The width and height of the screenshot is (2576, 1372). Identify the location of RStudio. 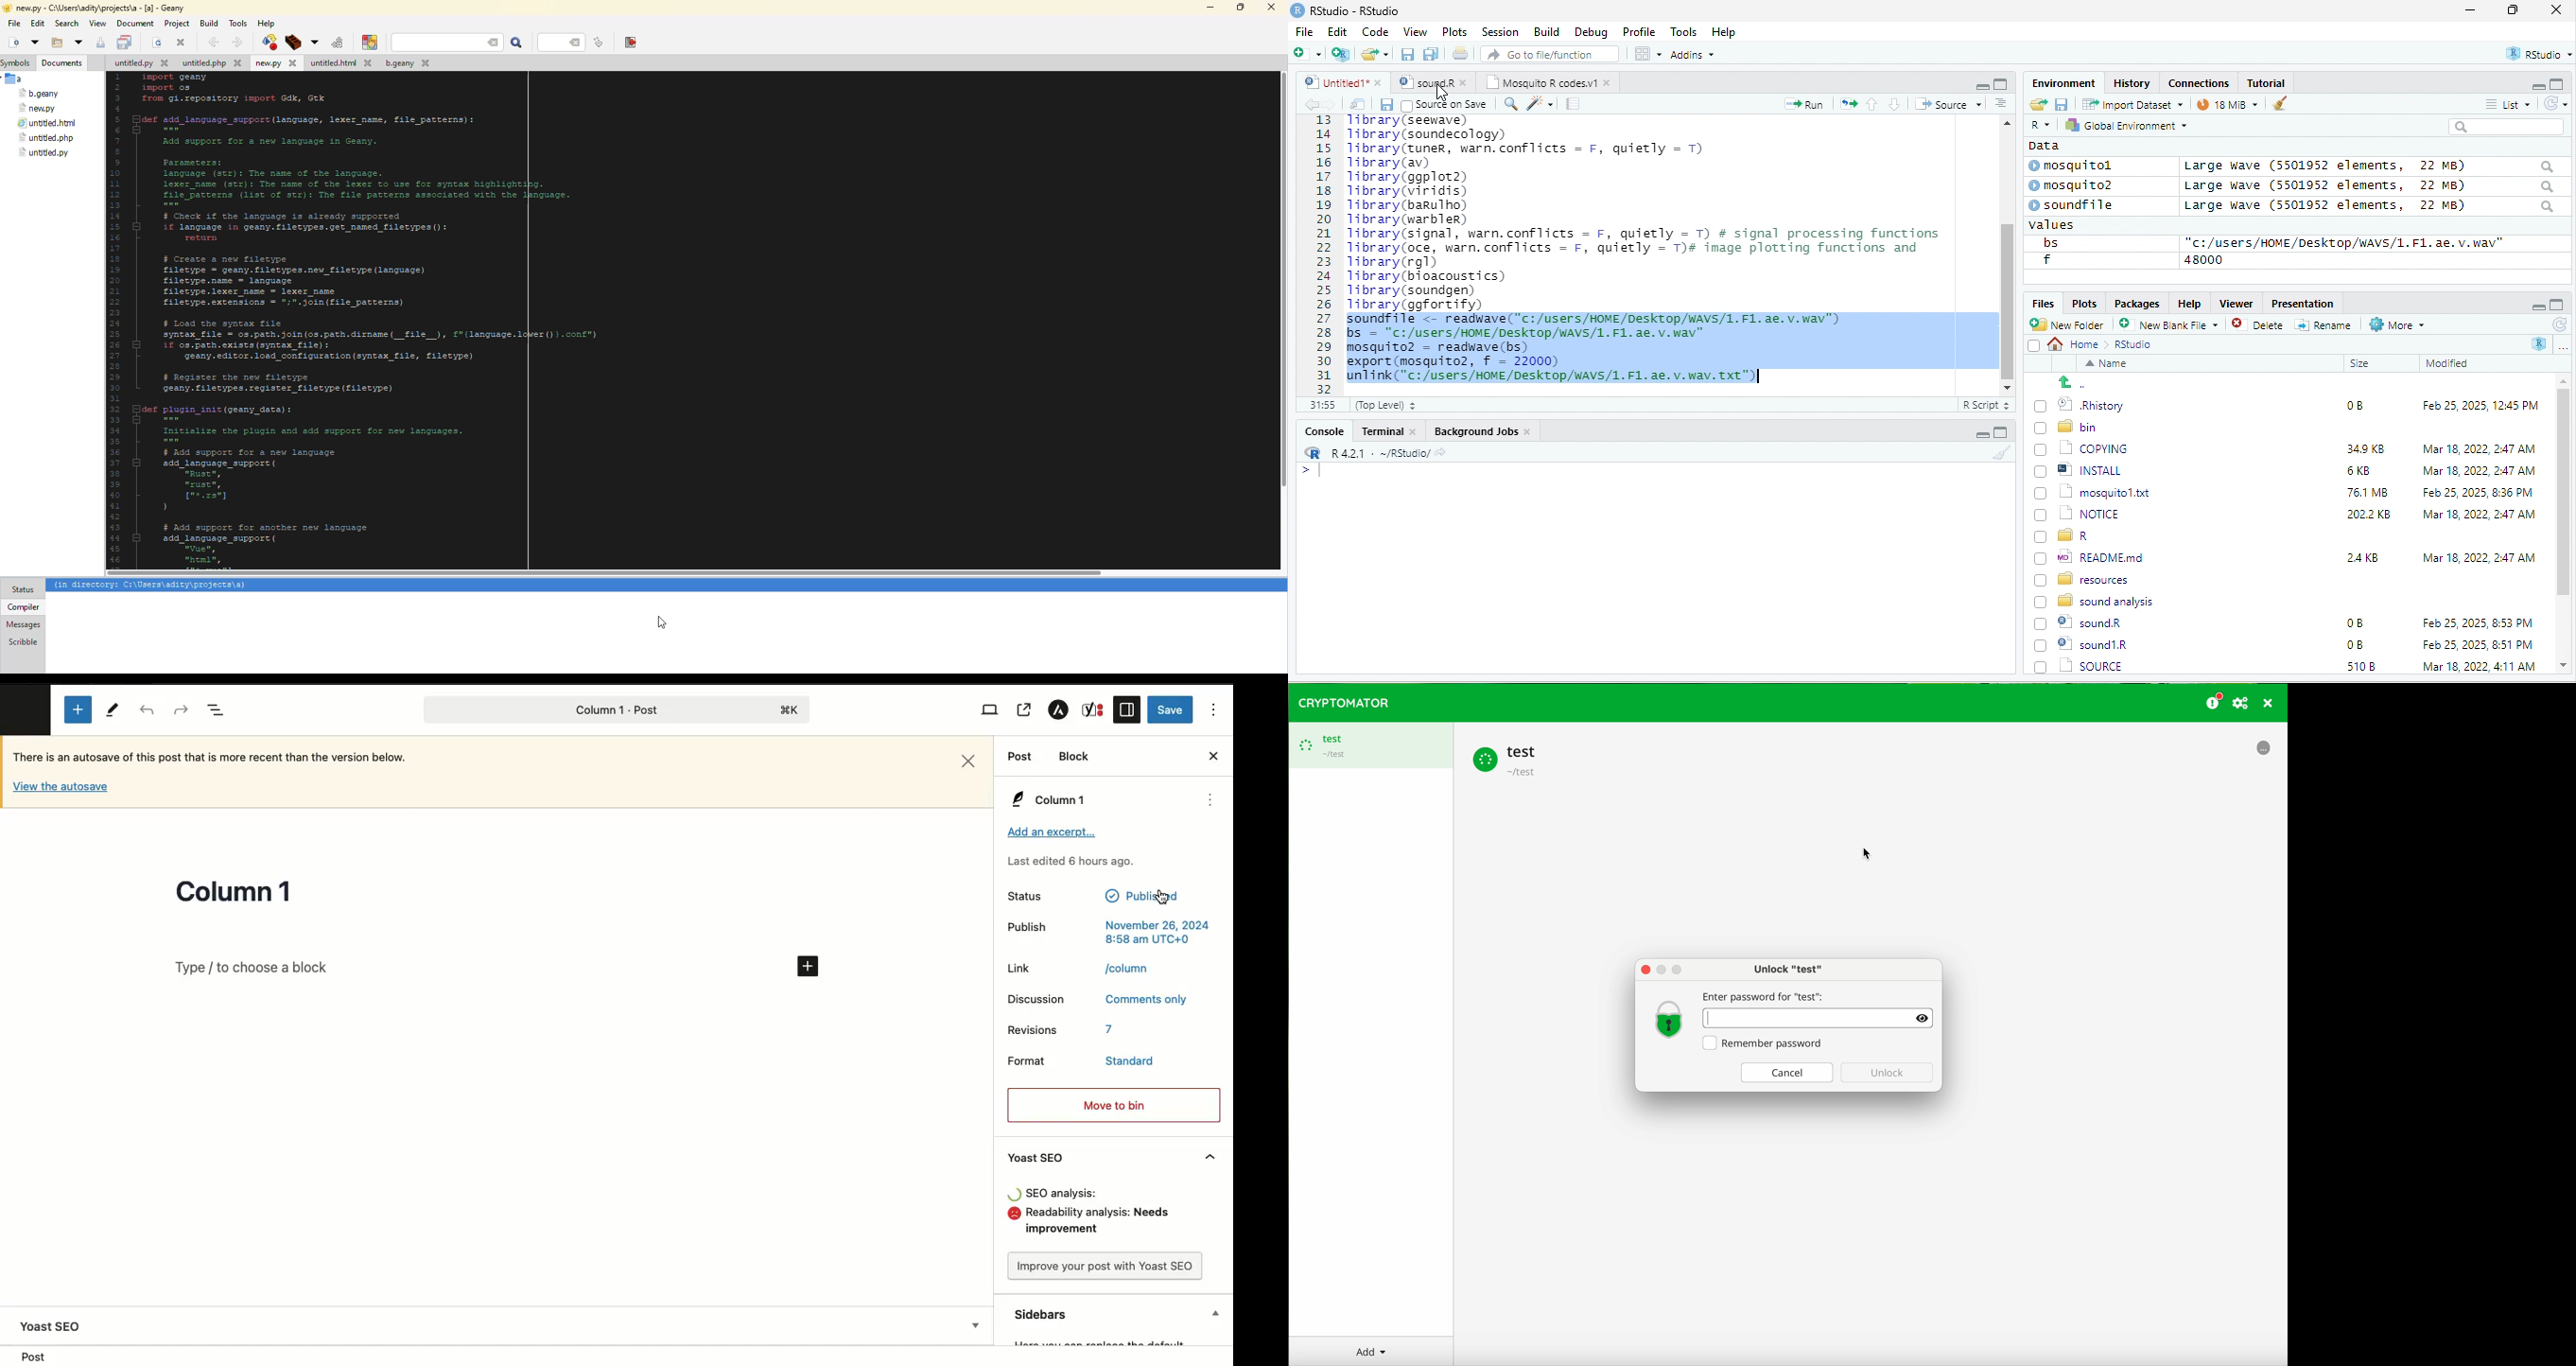
(1349, 9).